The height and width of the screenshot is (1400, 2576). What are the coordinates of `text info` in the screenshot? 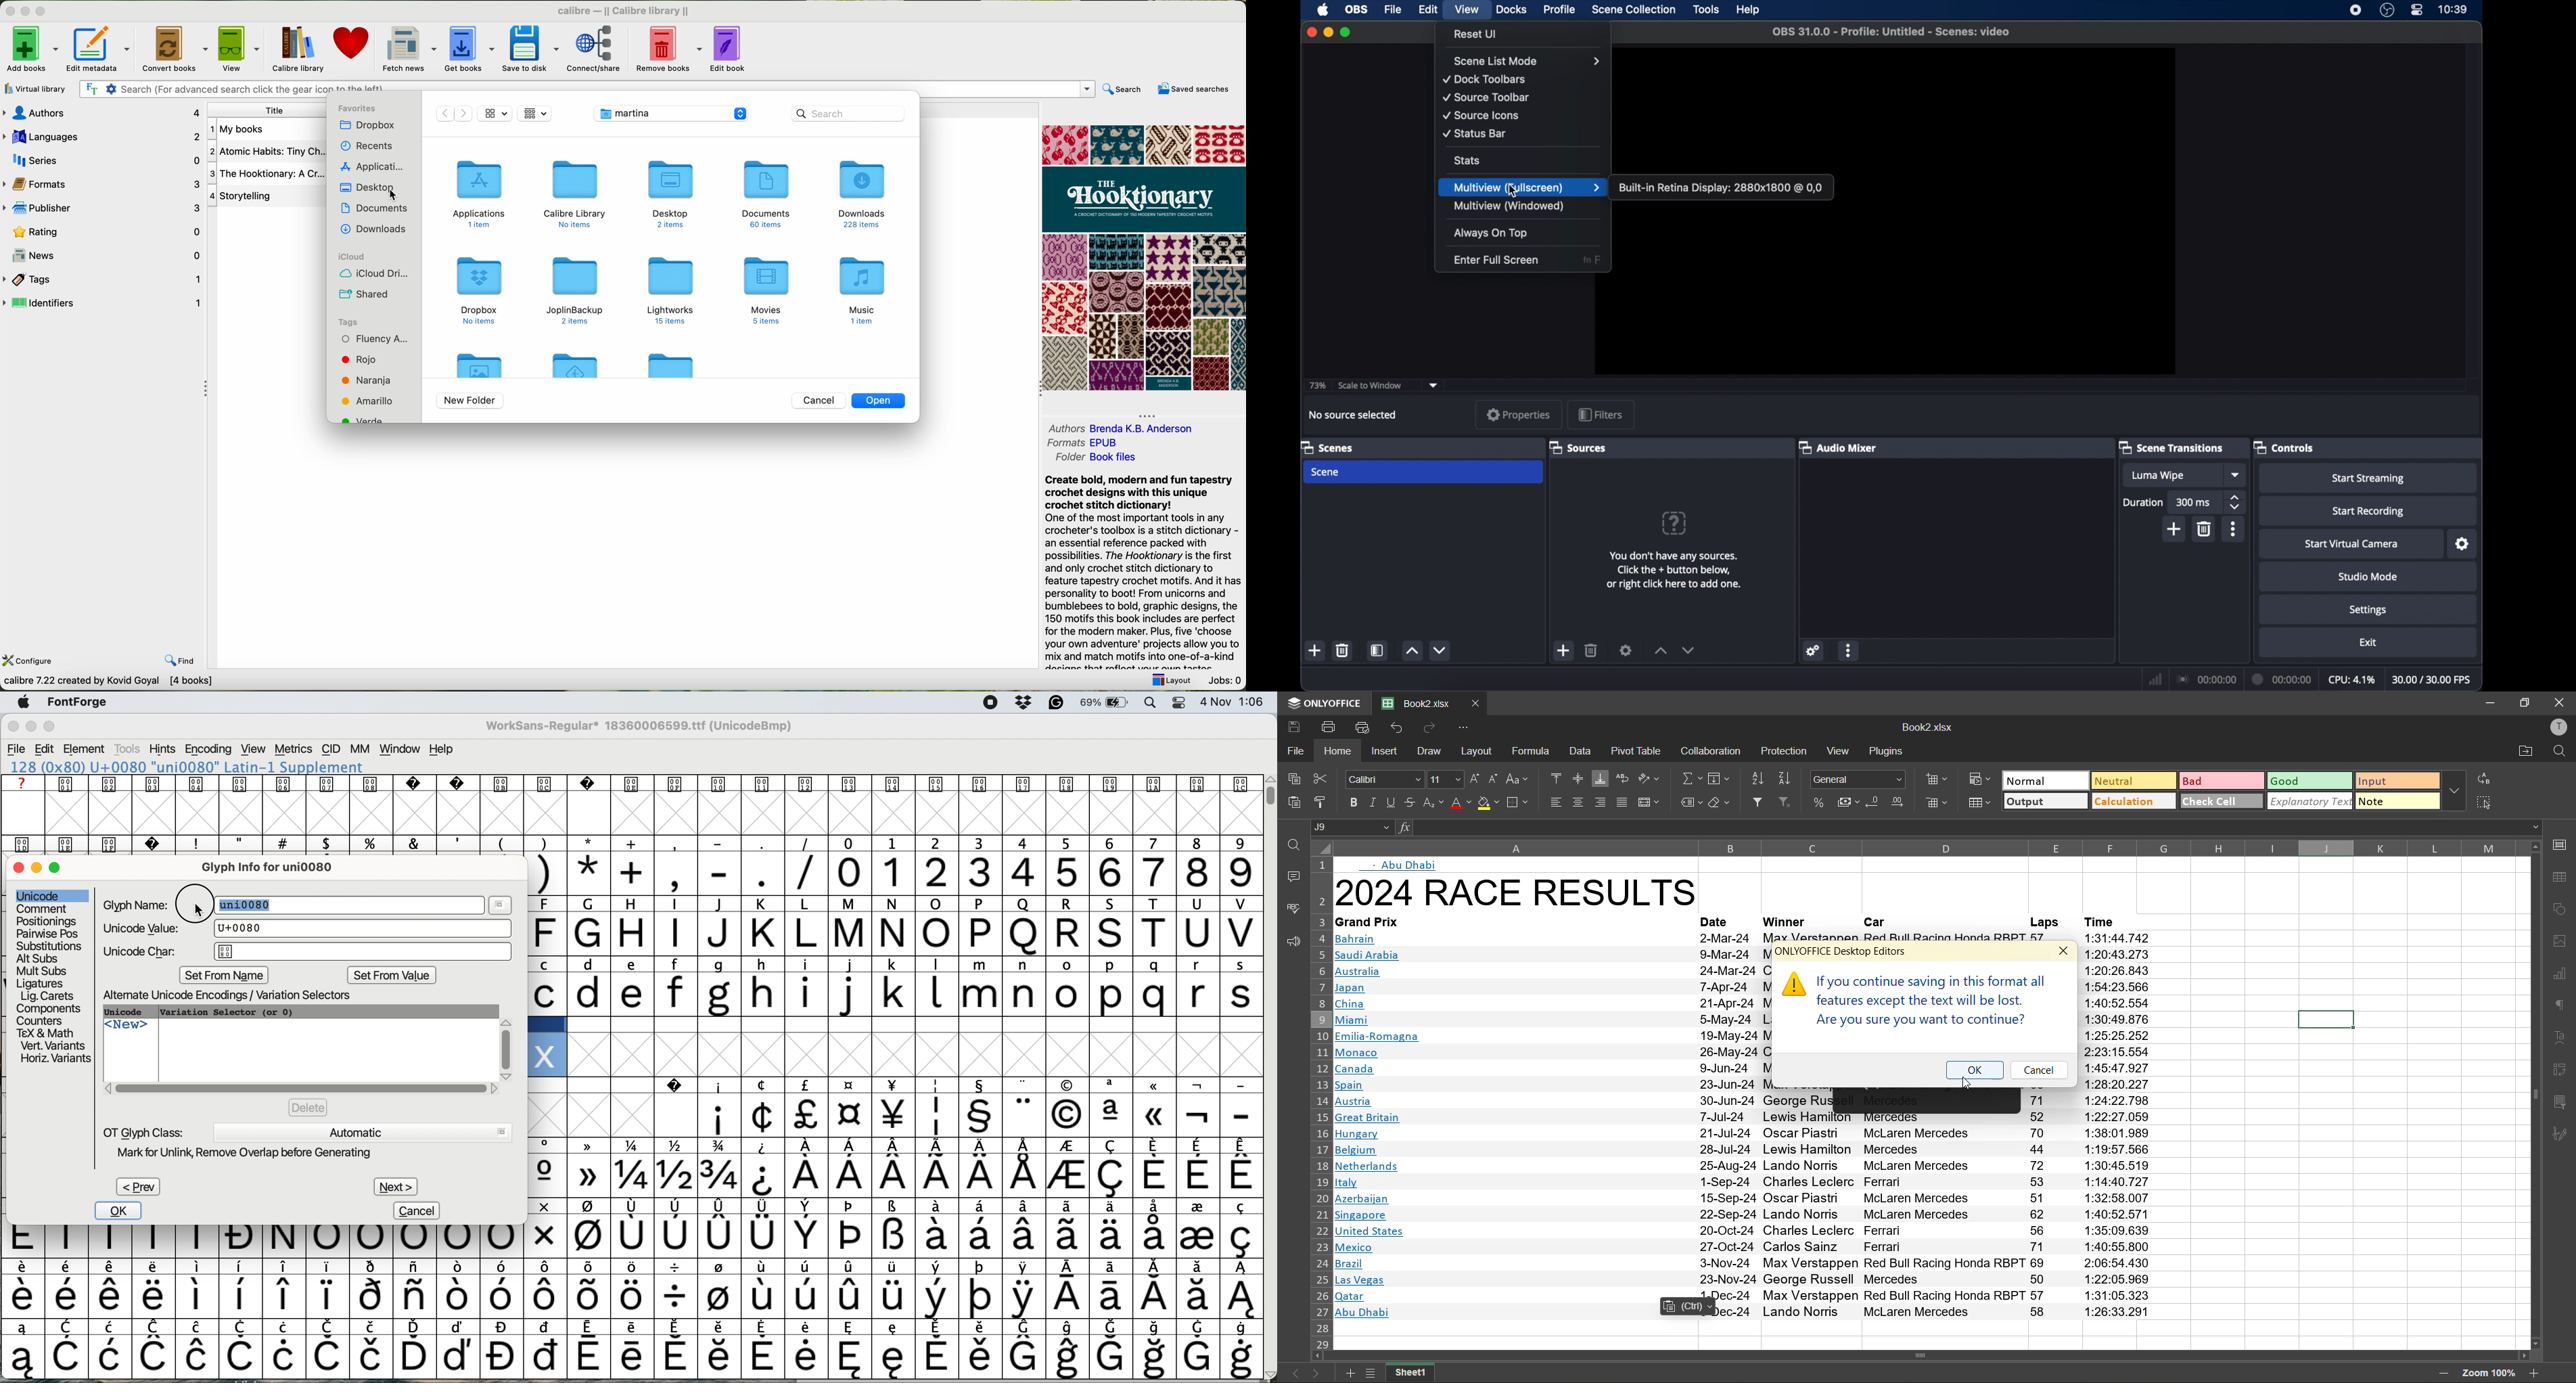 It's located at (1749, 1231).